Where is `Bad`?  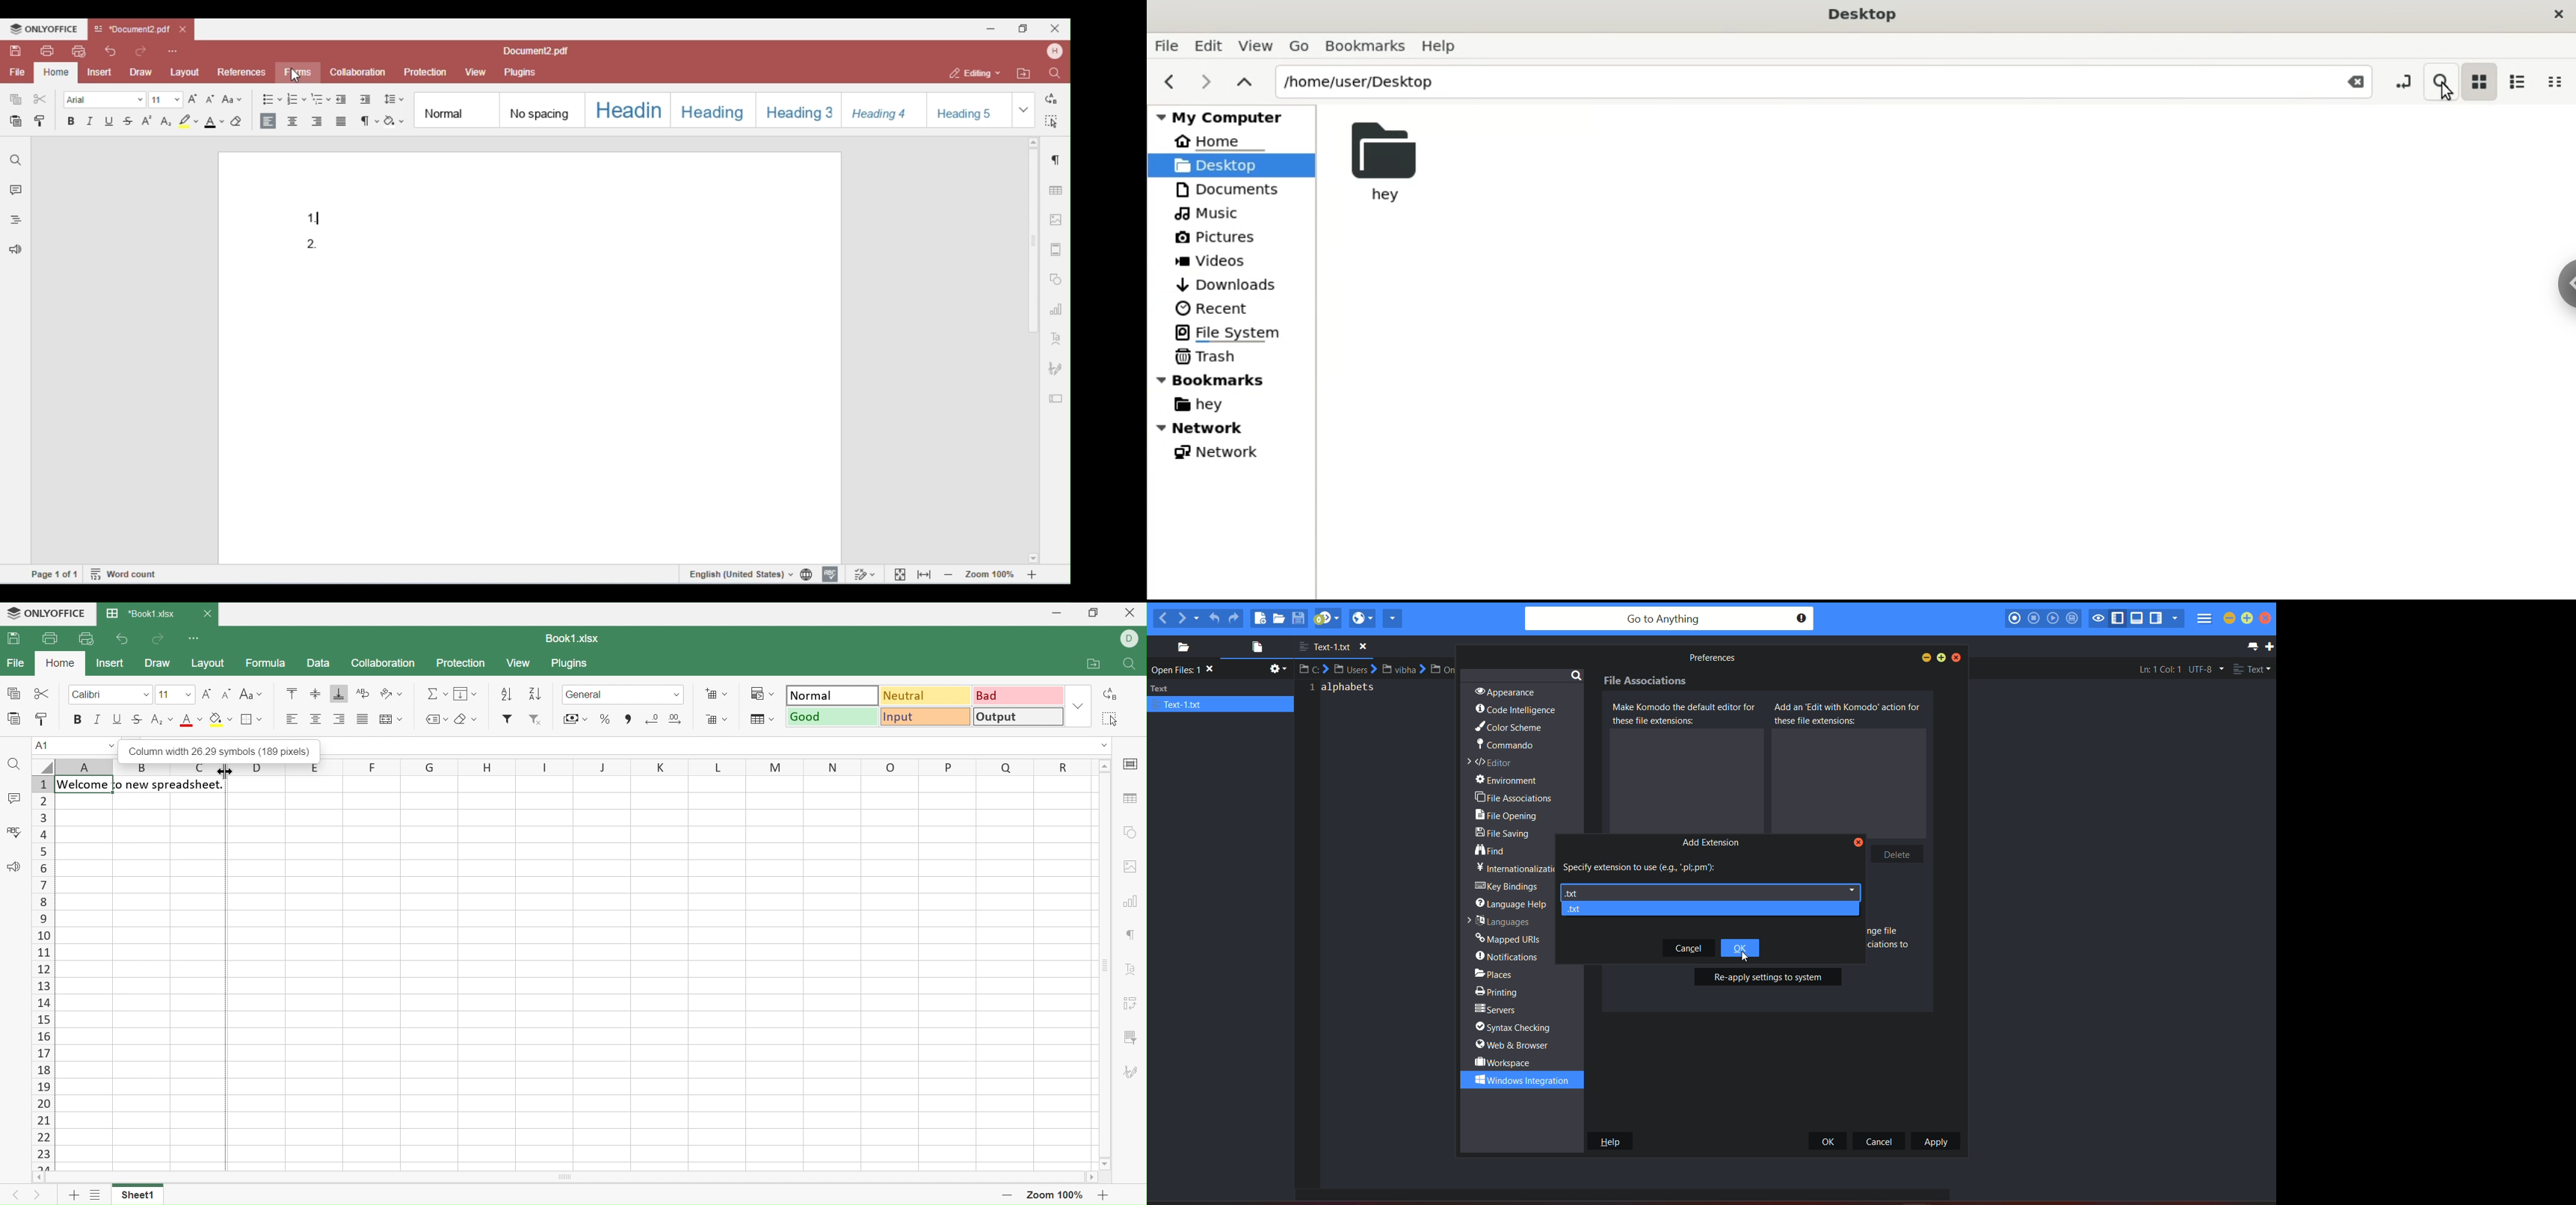
Bad is located at coordinates (1021, 694).